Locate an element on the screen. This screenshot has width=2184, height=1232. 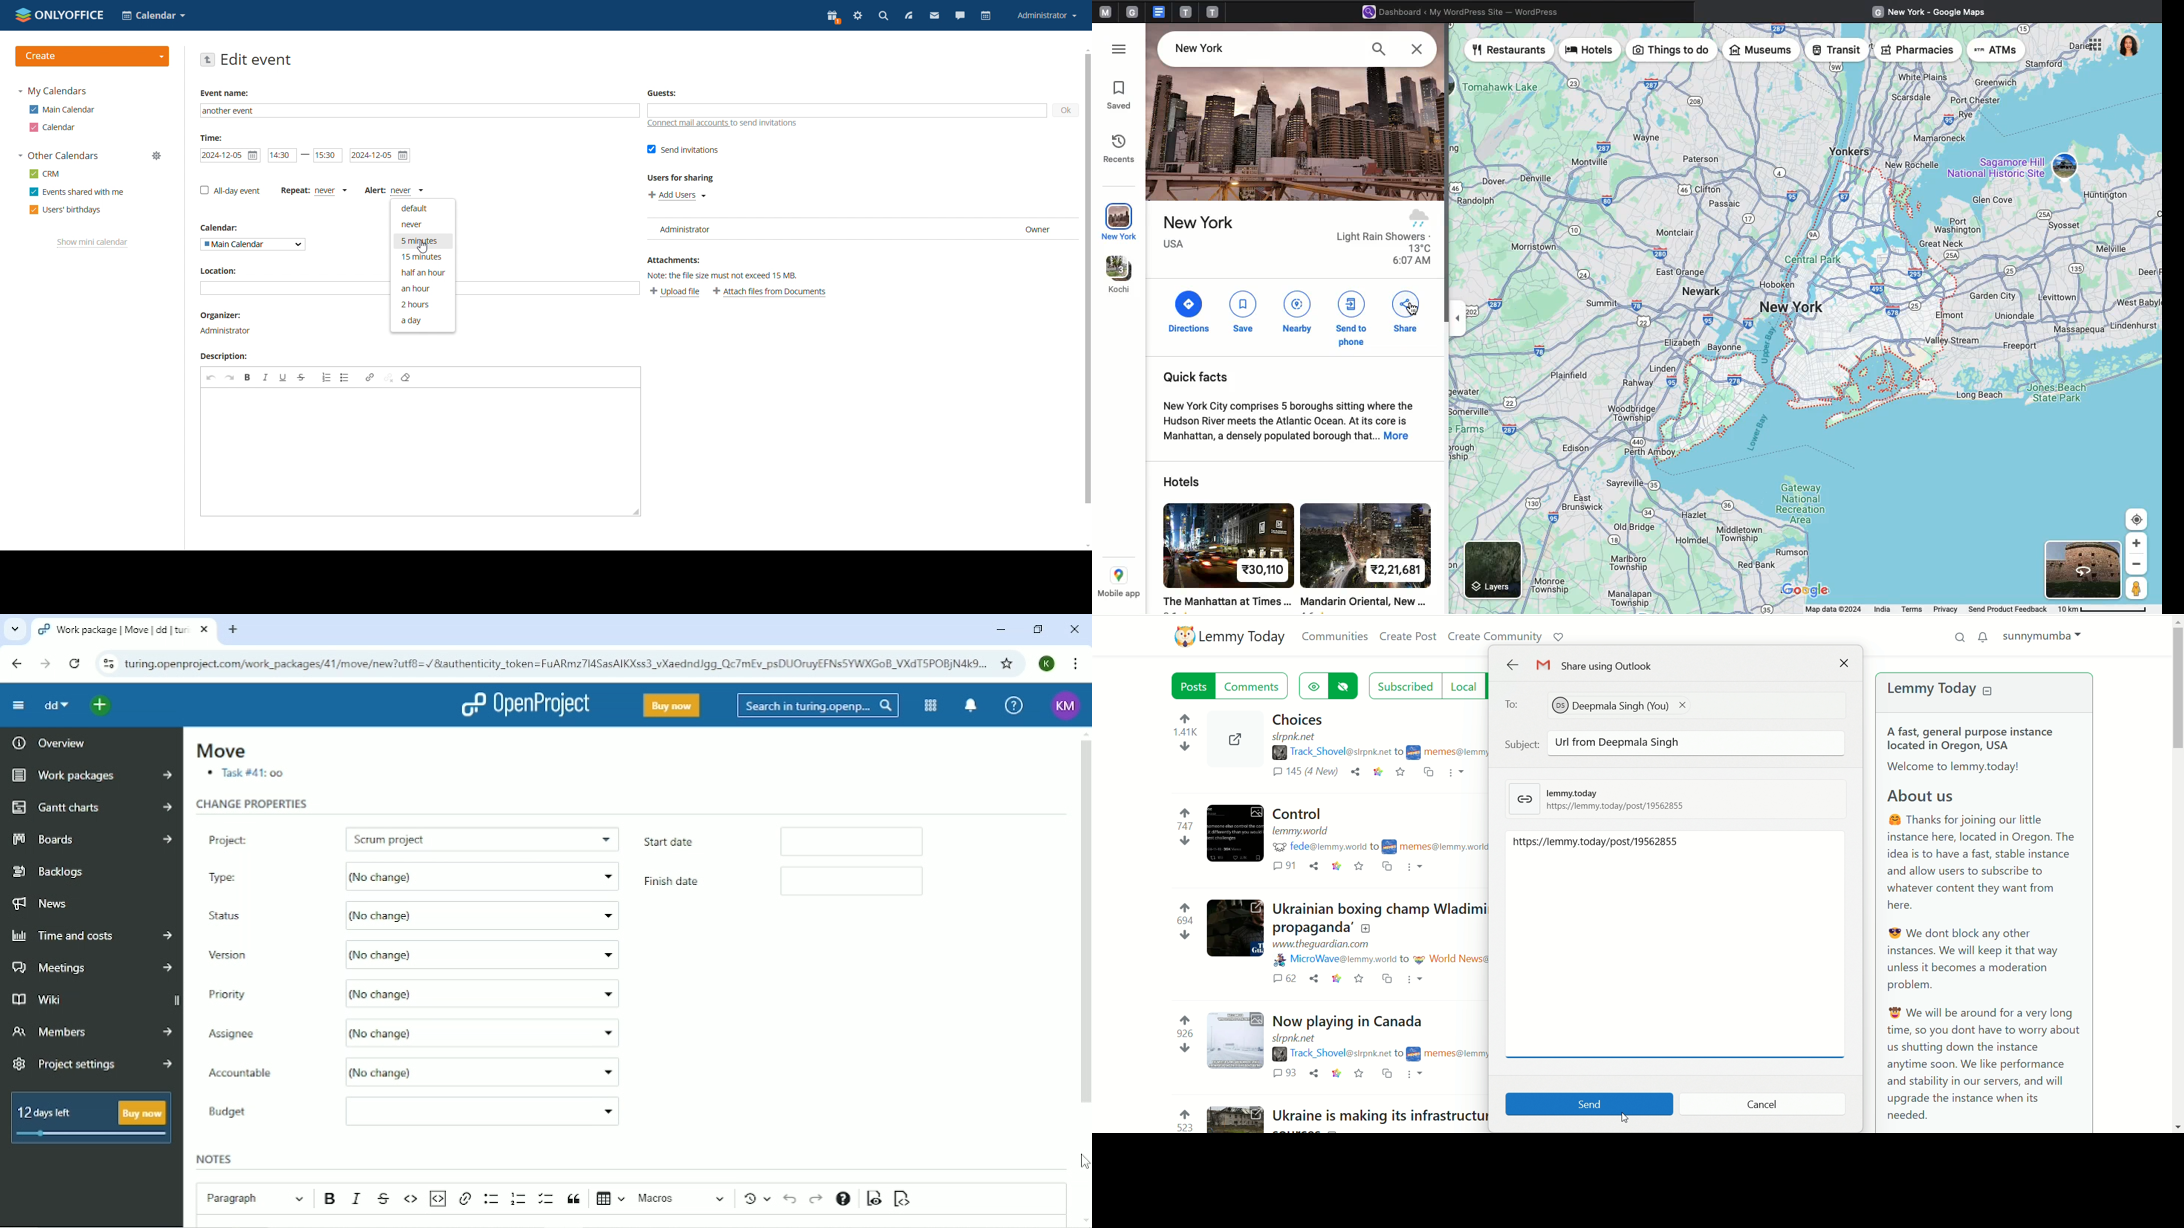
notification is located at coordinates (1985, 637).